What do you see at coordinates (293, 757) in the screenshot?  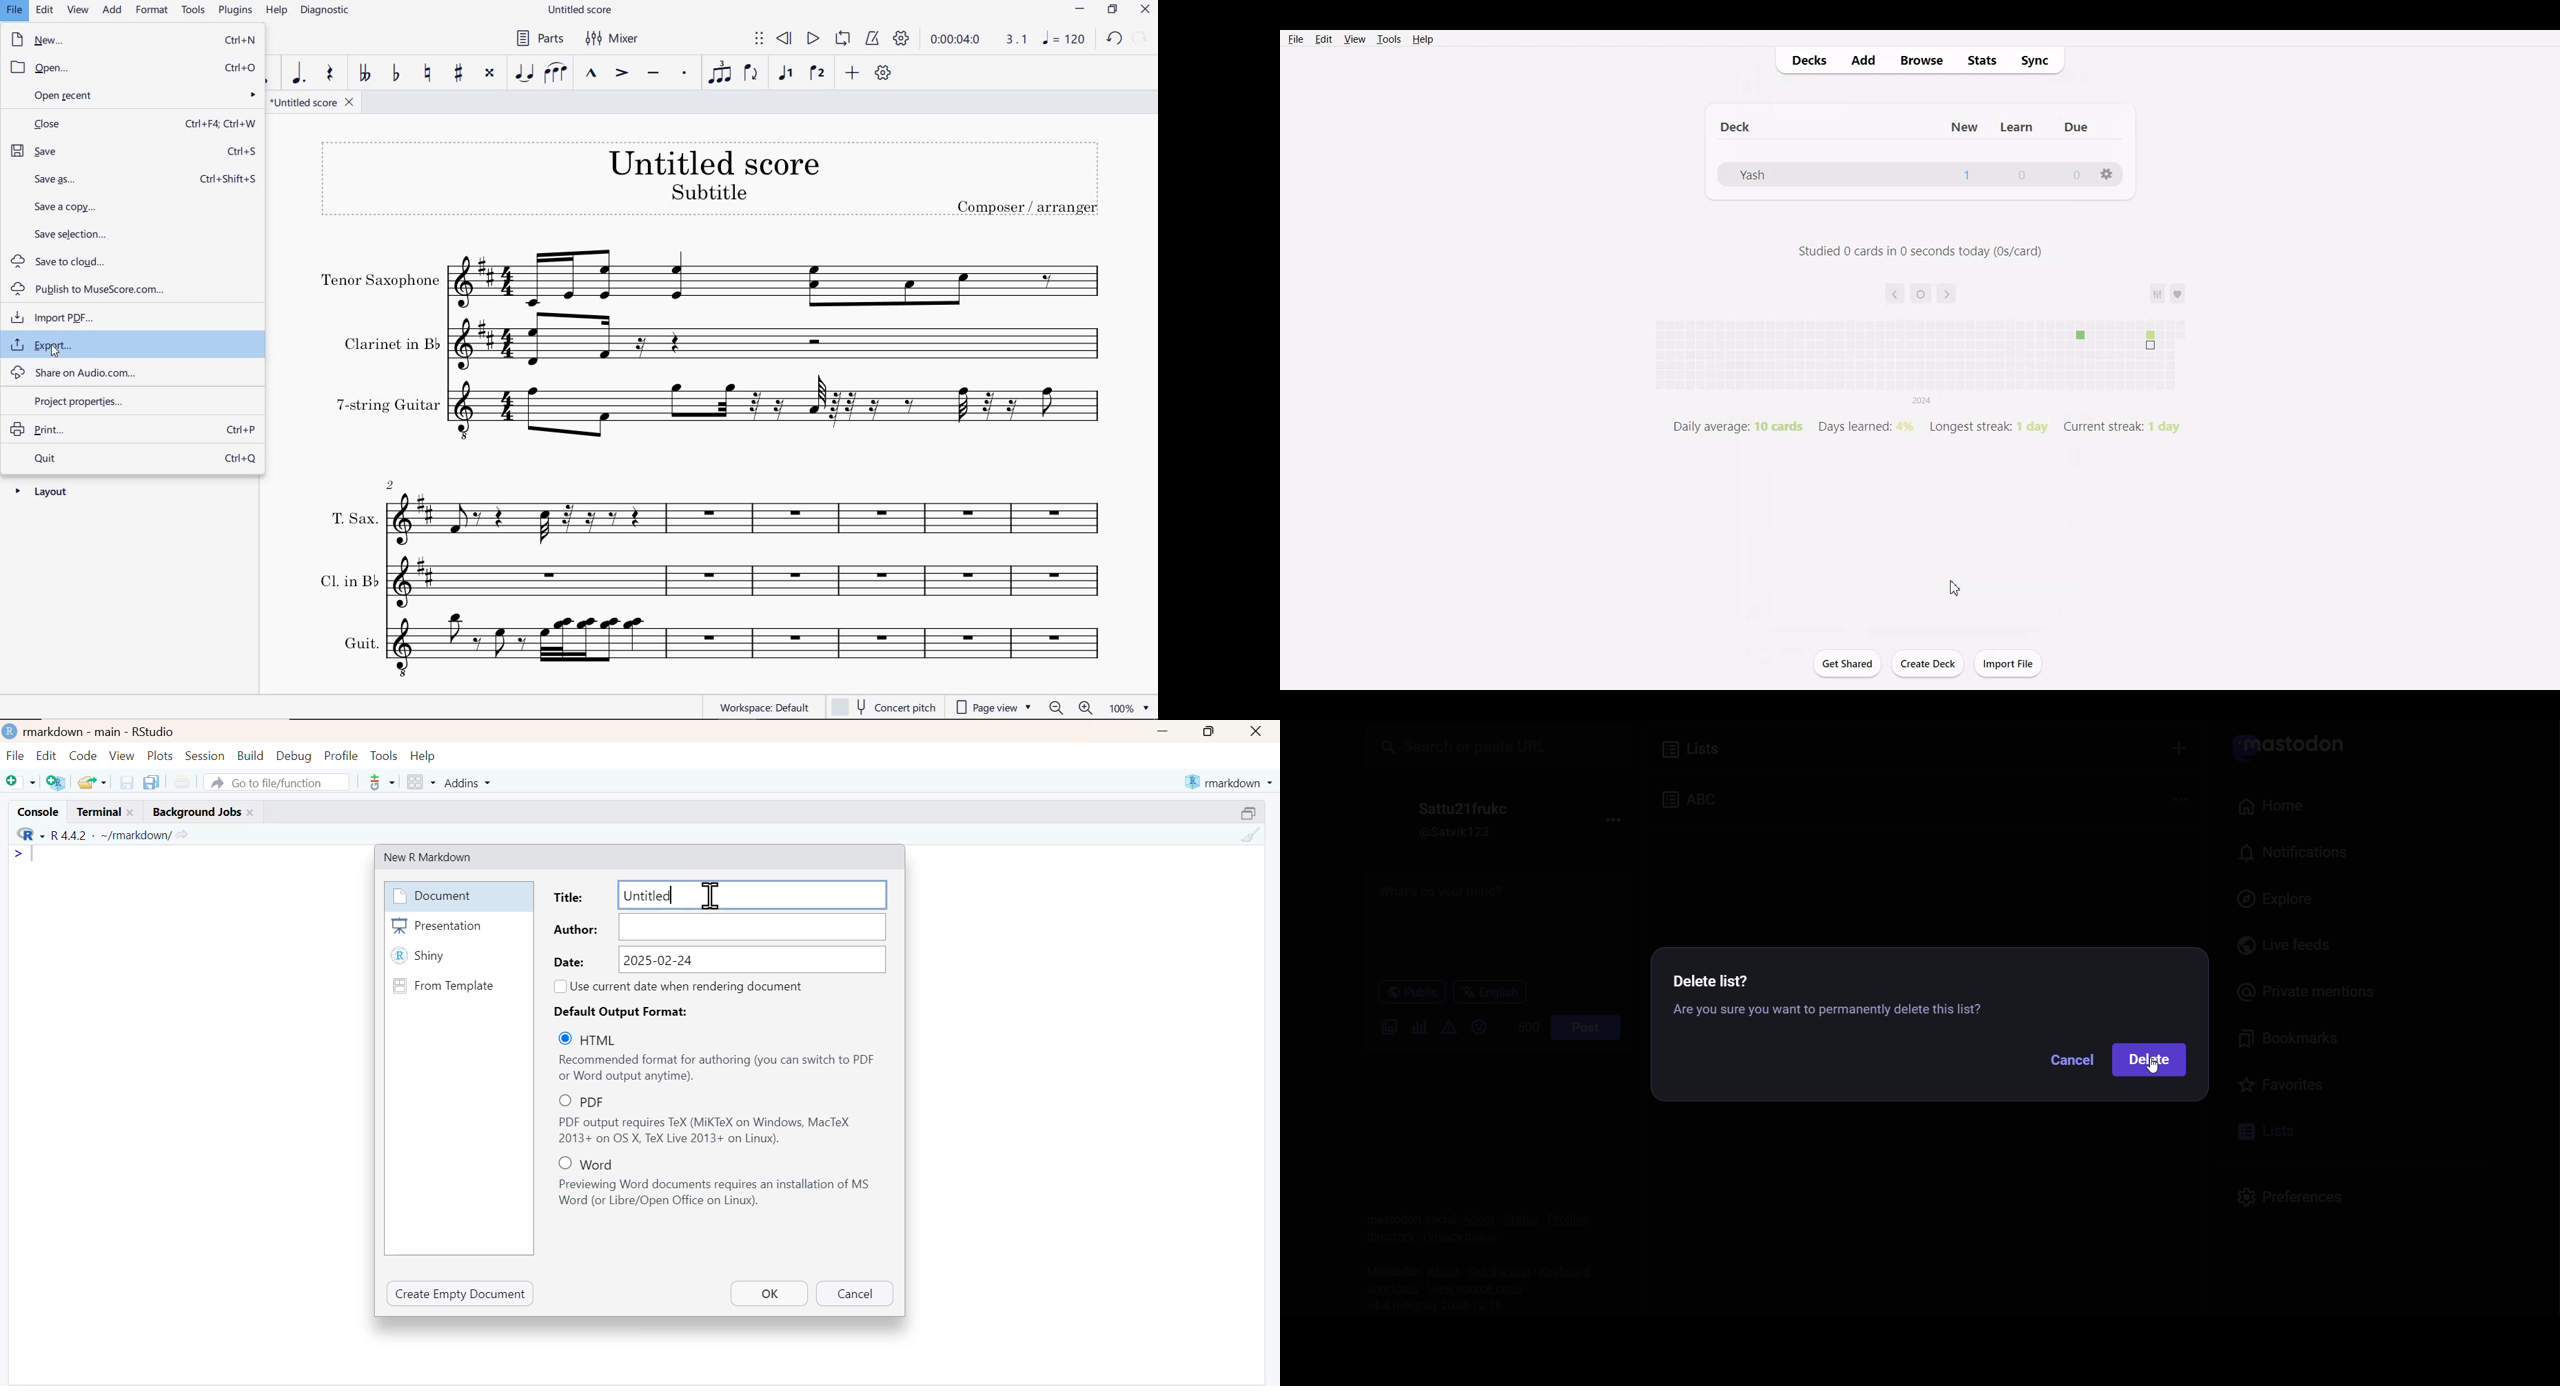 I see `Debug` at bounding box center [293, 757].